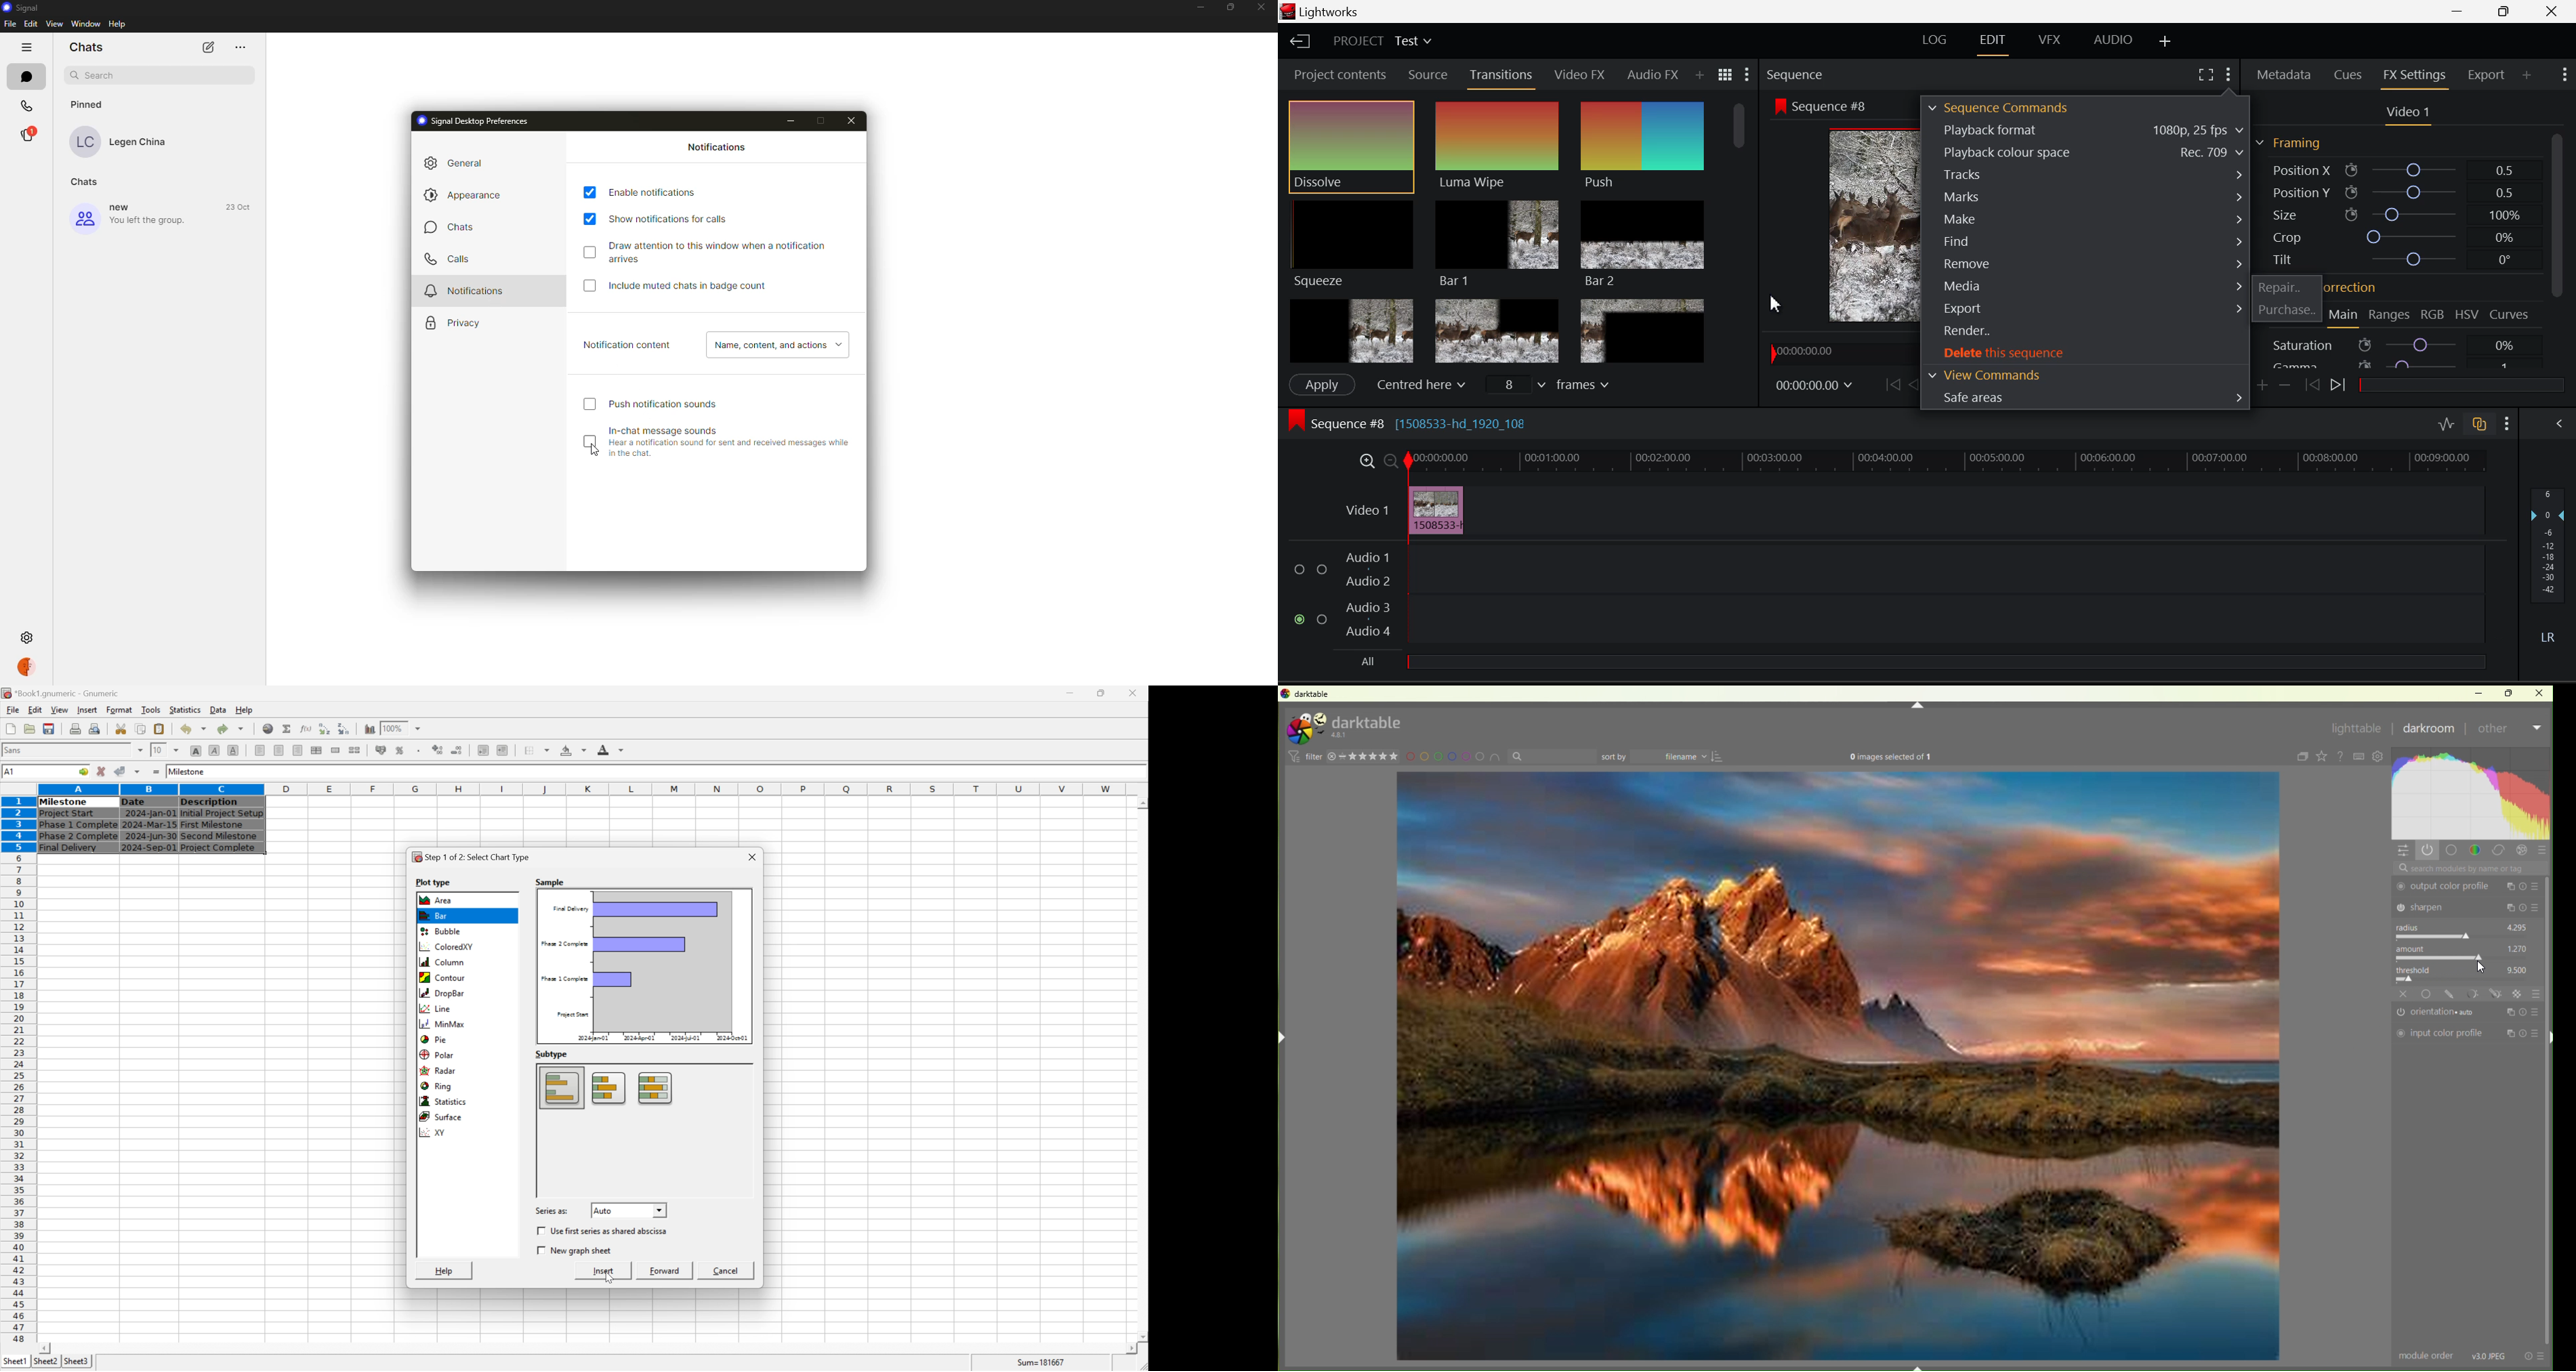 The width and height of the screenshot is (2576, 1372). Describe the element at coordinates (419, 728) in the screenshot. I see `drop down` at that location.